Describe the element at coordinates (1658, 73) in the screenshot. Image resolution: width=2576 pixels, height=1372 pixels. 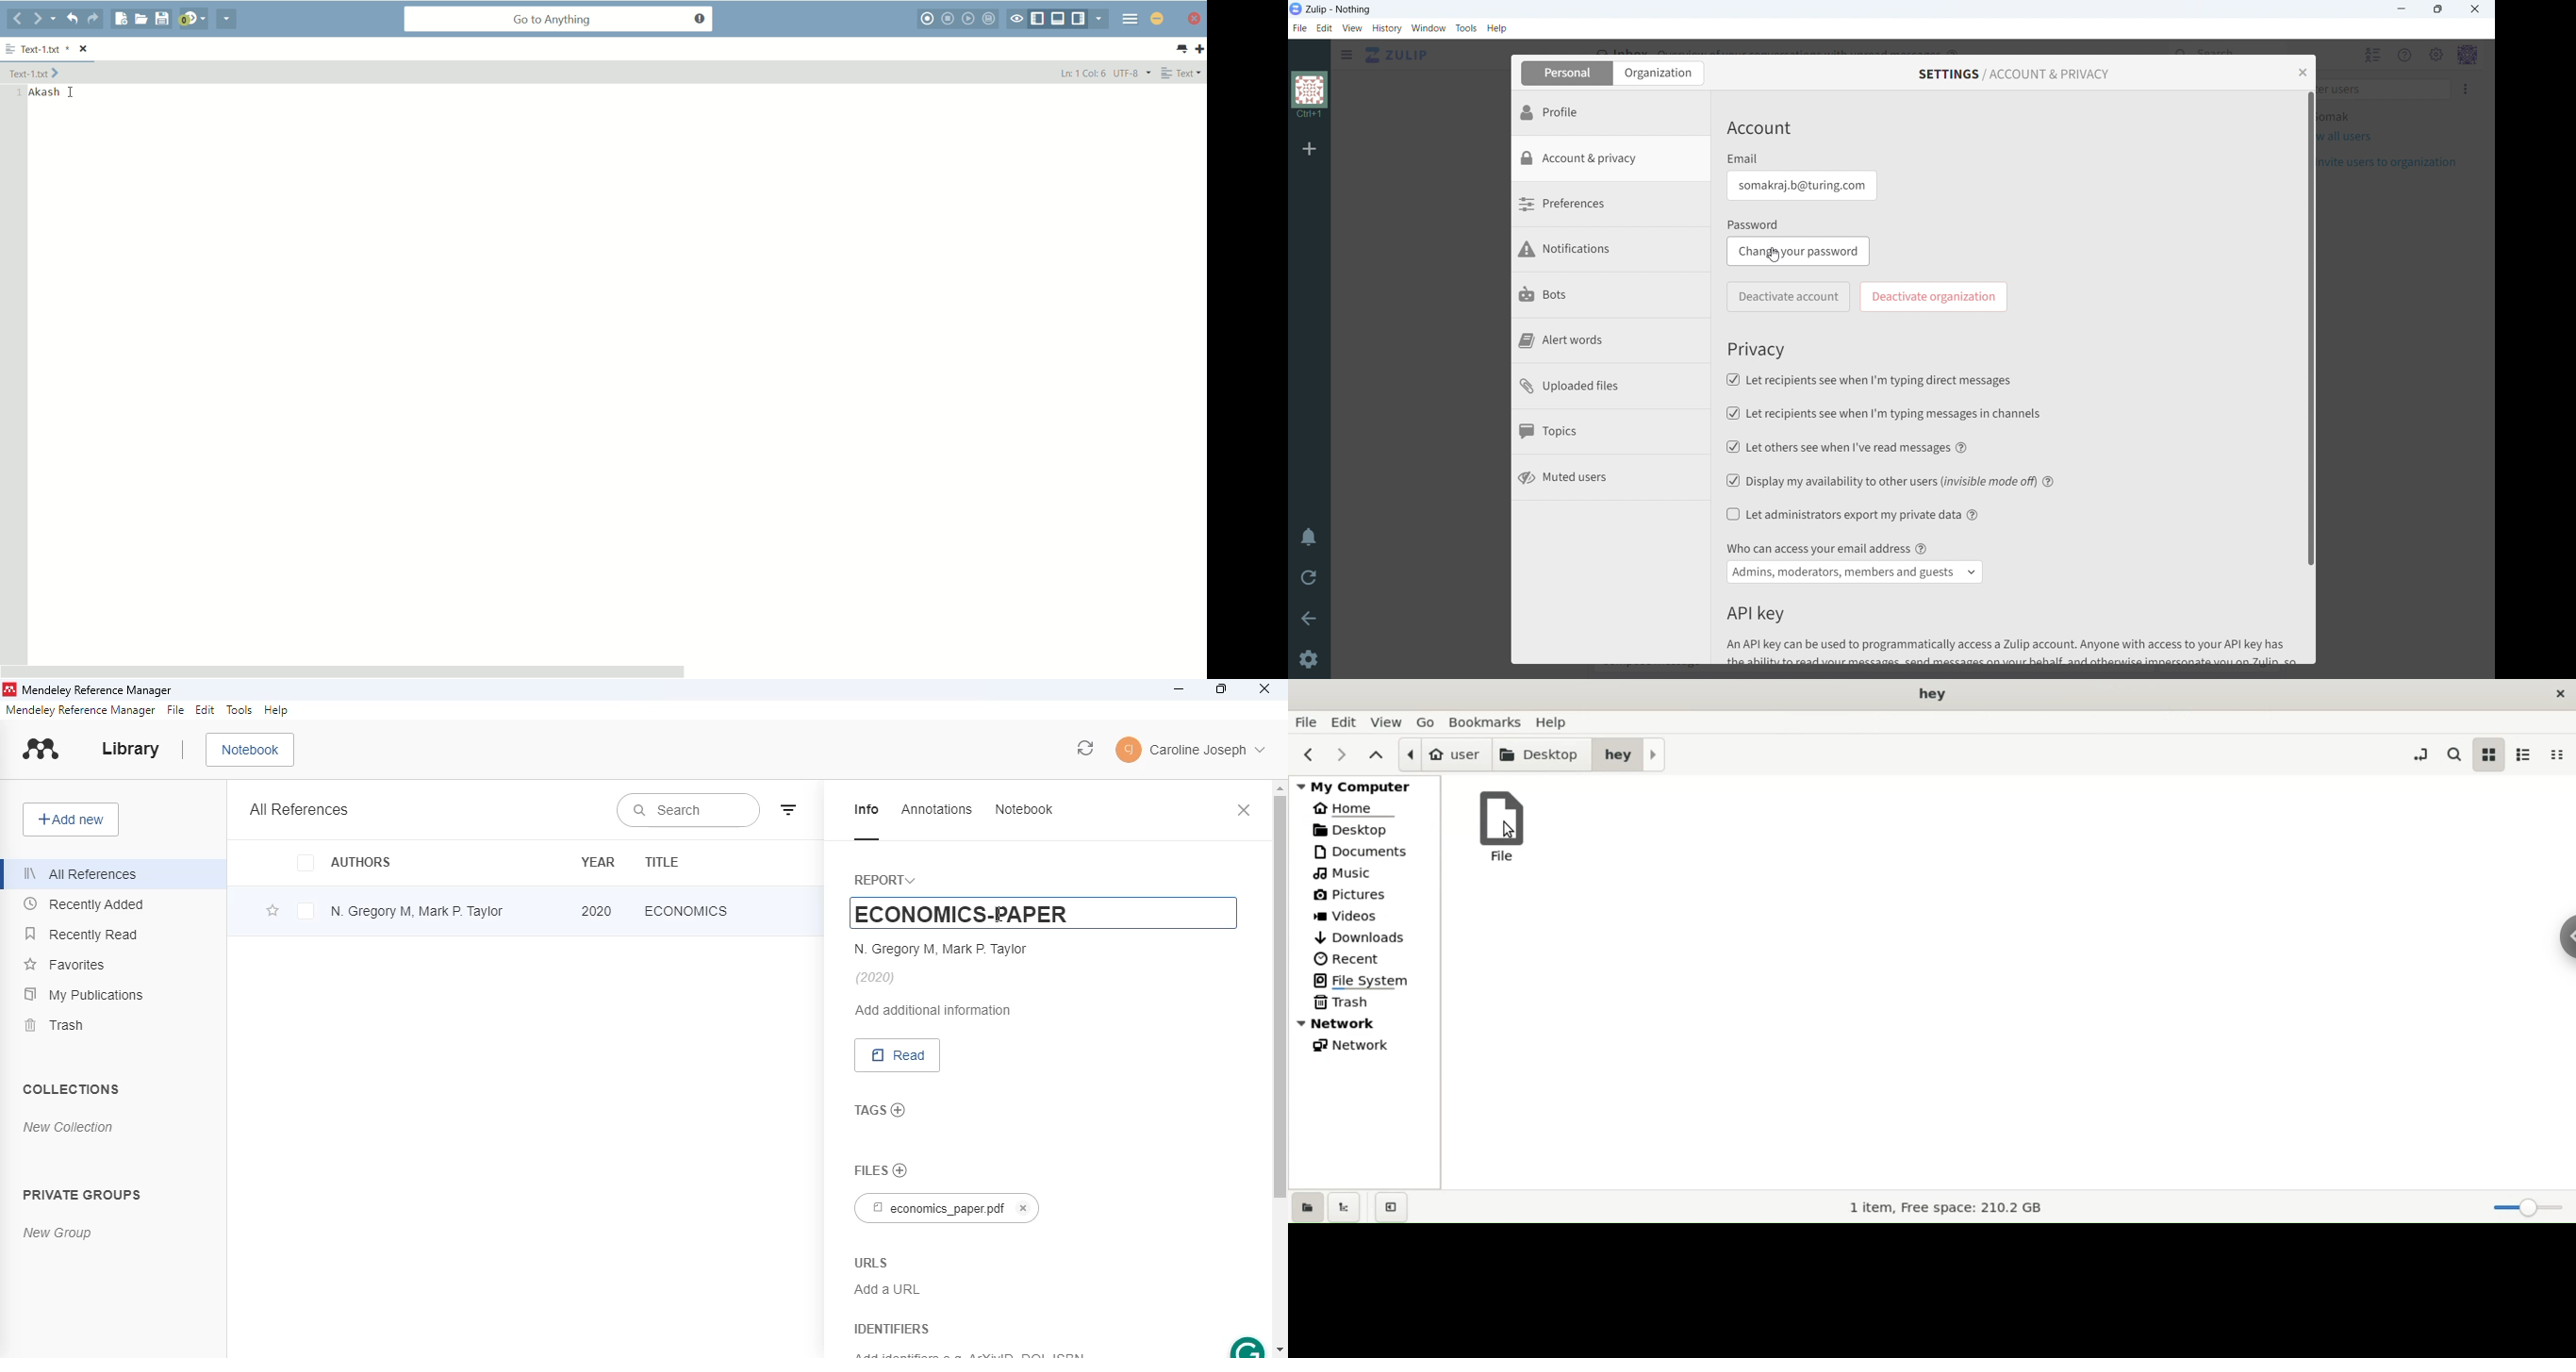
I see `organization` at that location.